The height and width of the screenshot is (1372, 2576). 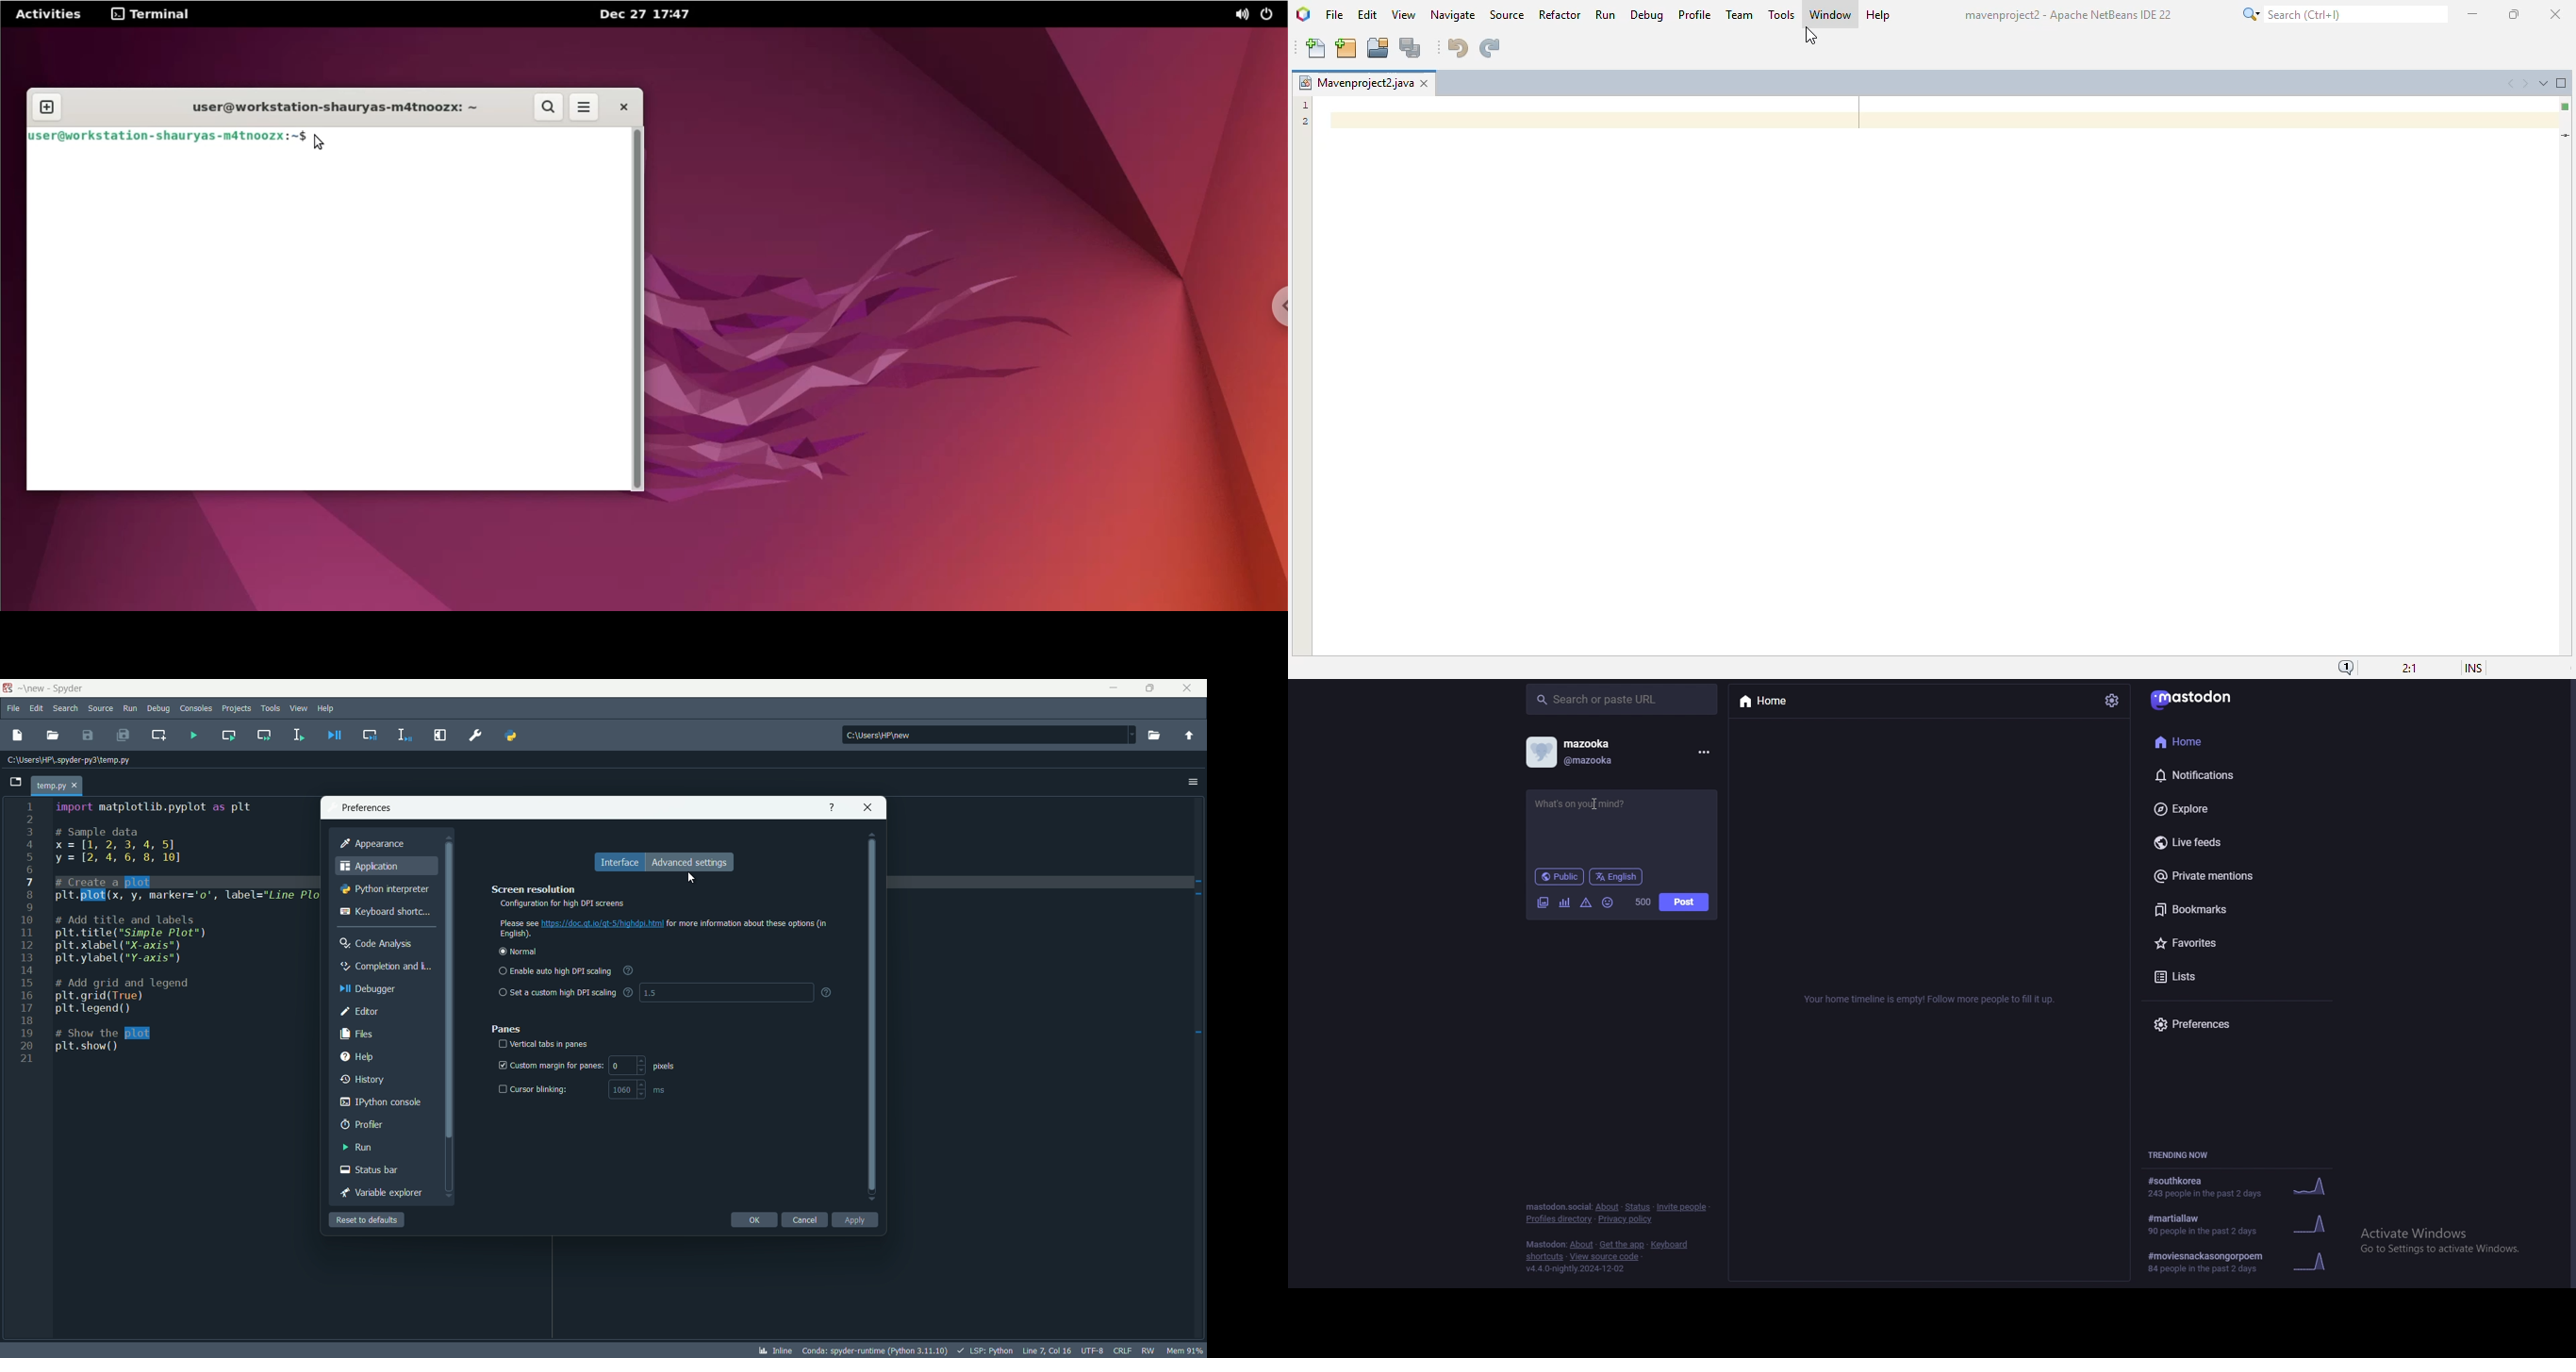 What do you see at coordinates (380, 1101) in the screenshot?
I see `ipython console` at bounding box center [380, 1101].